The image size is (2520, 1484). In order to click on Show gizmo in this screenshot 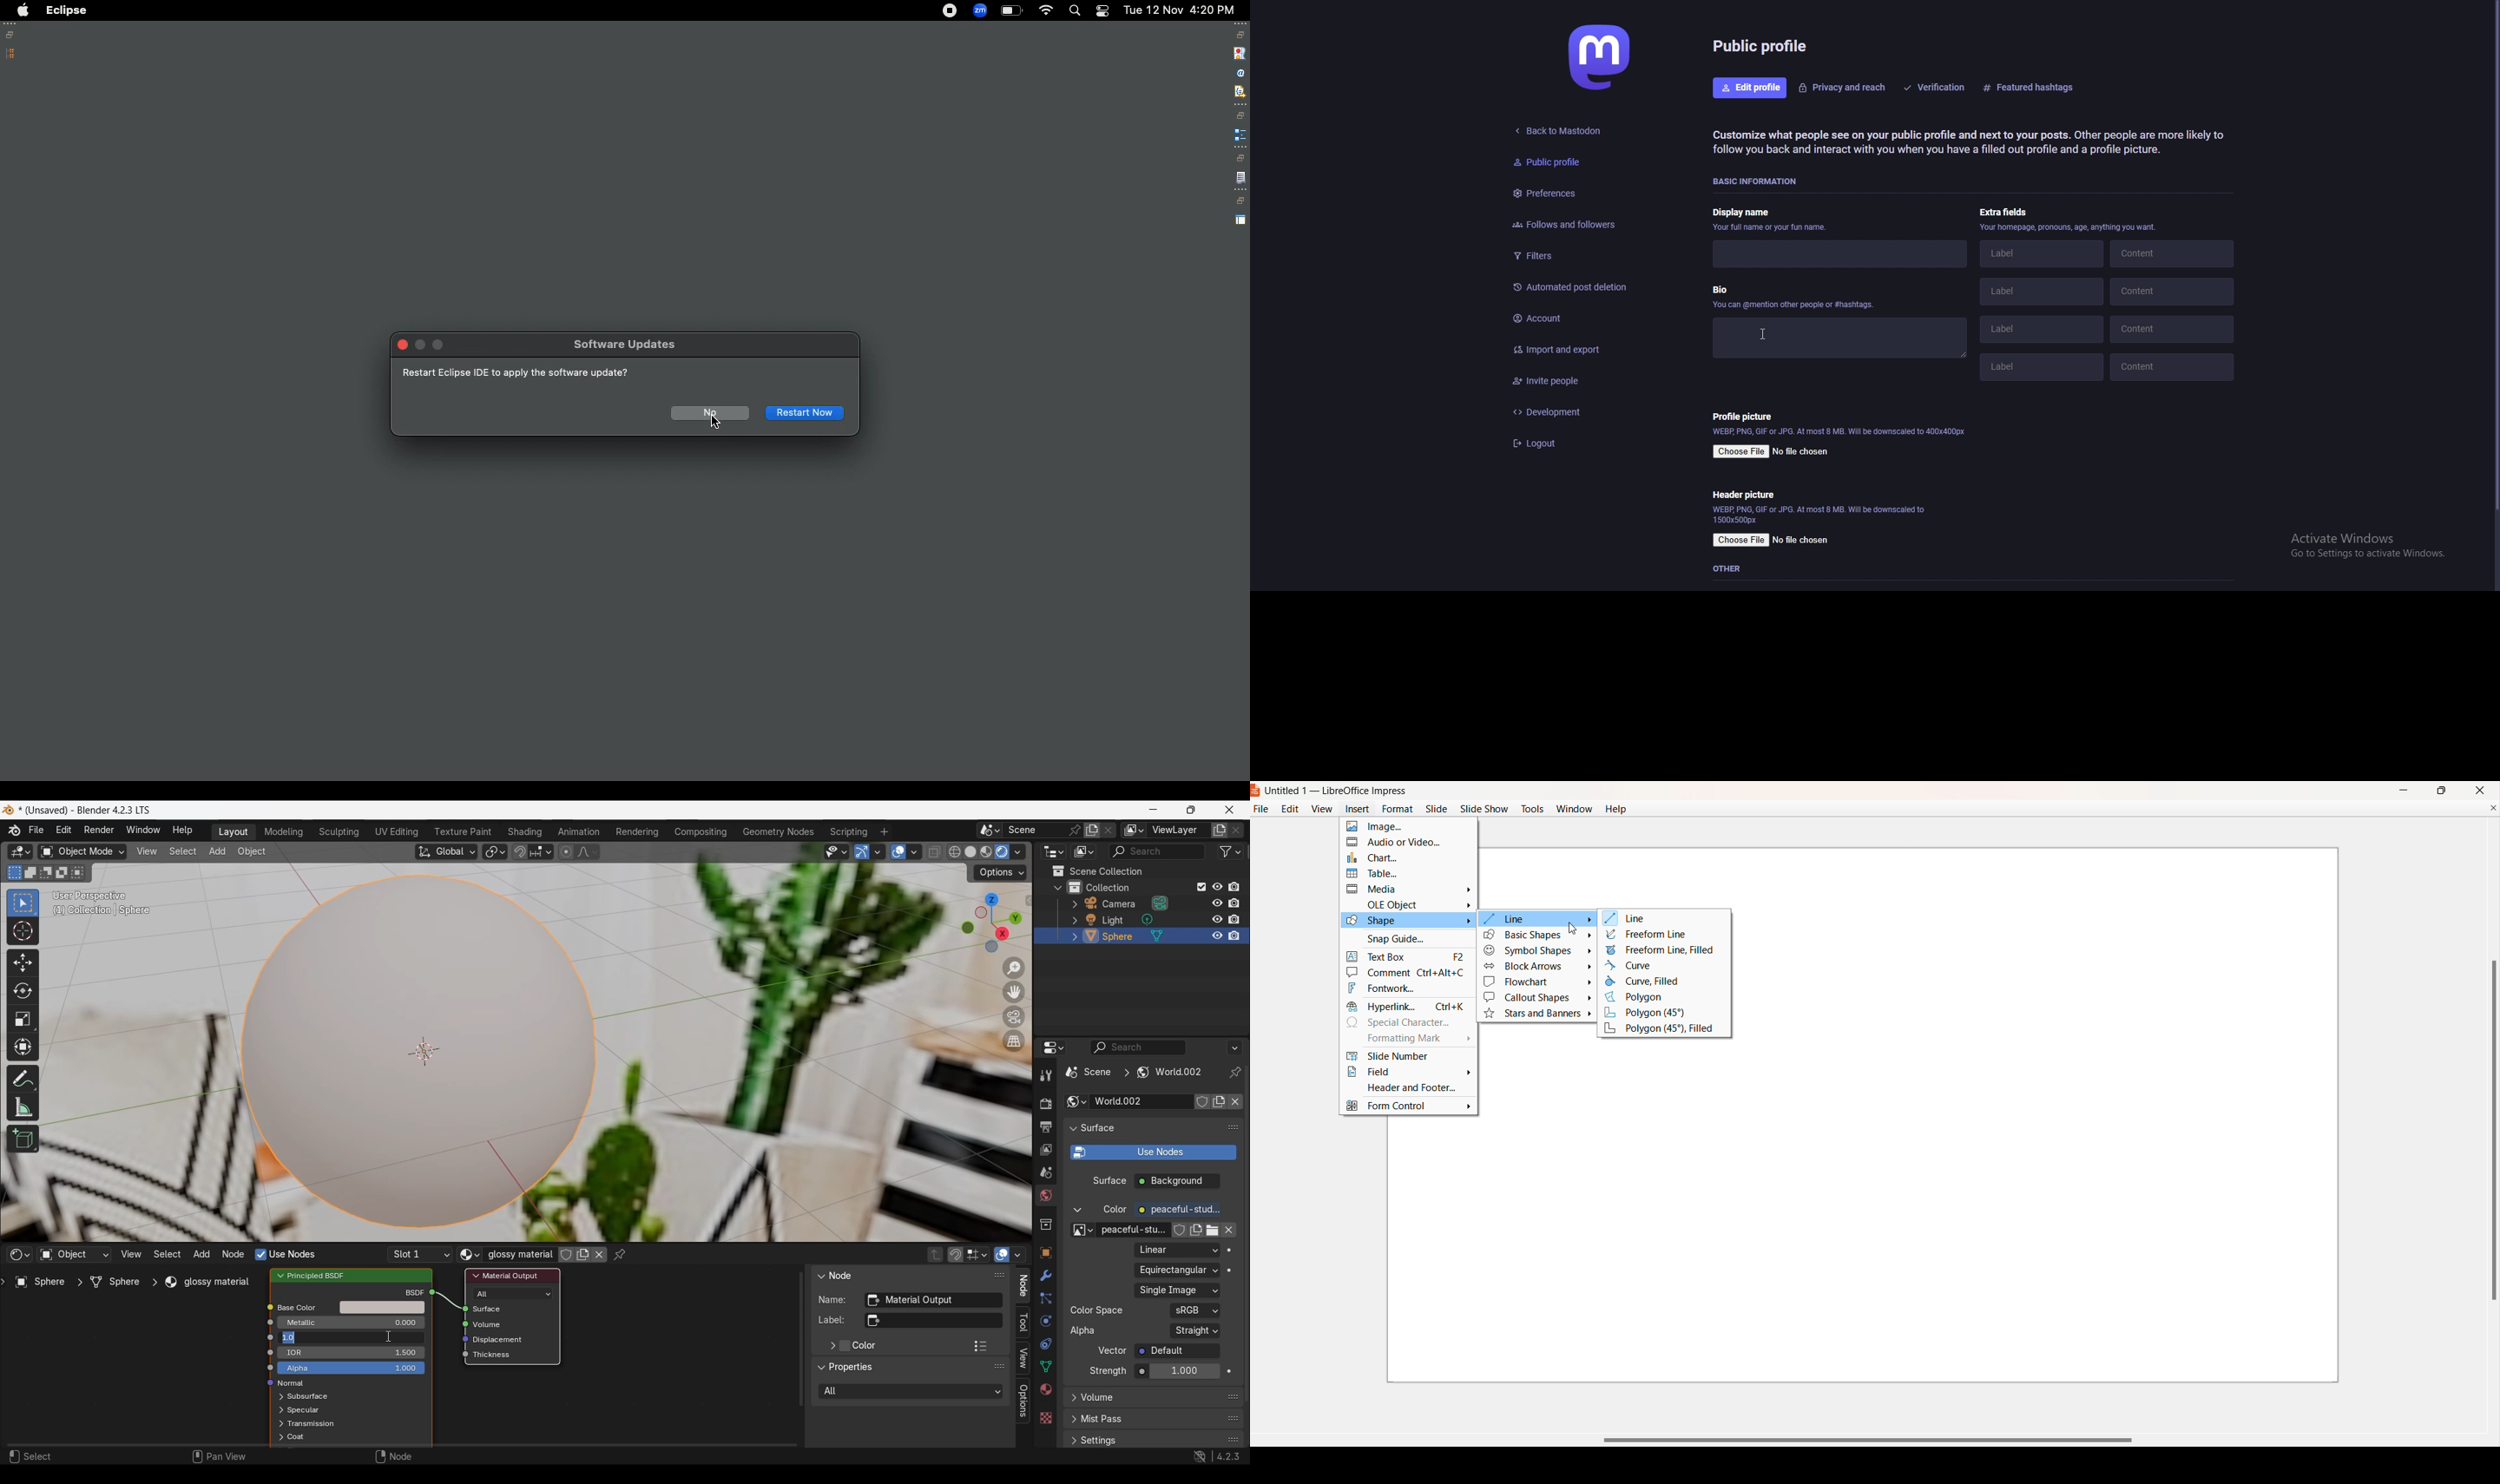, I will do `click(861, 852)`.